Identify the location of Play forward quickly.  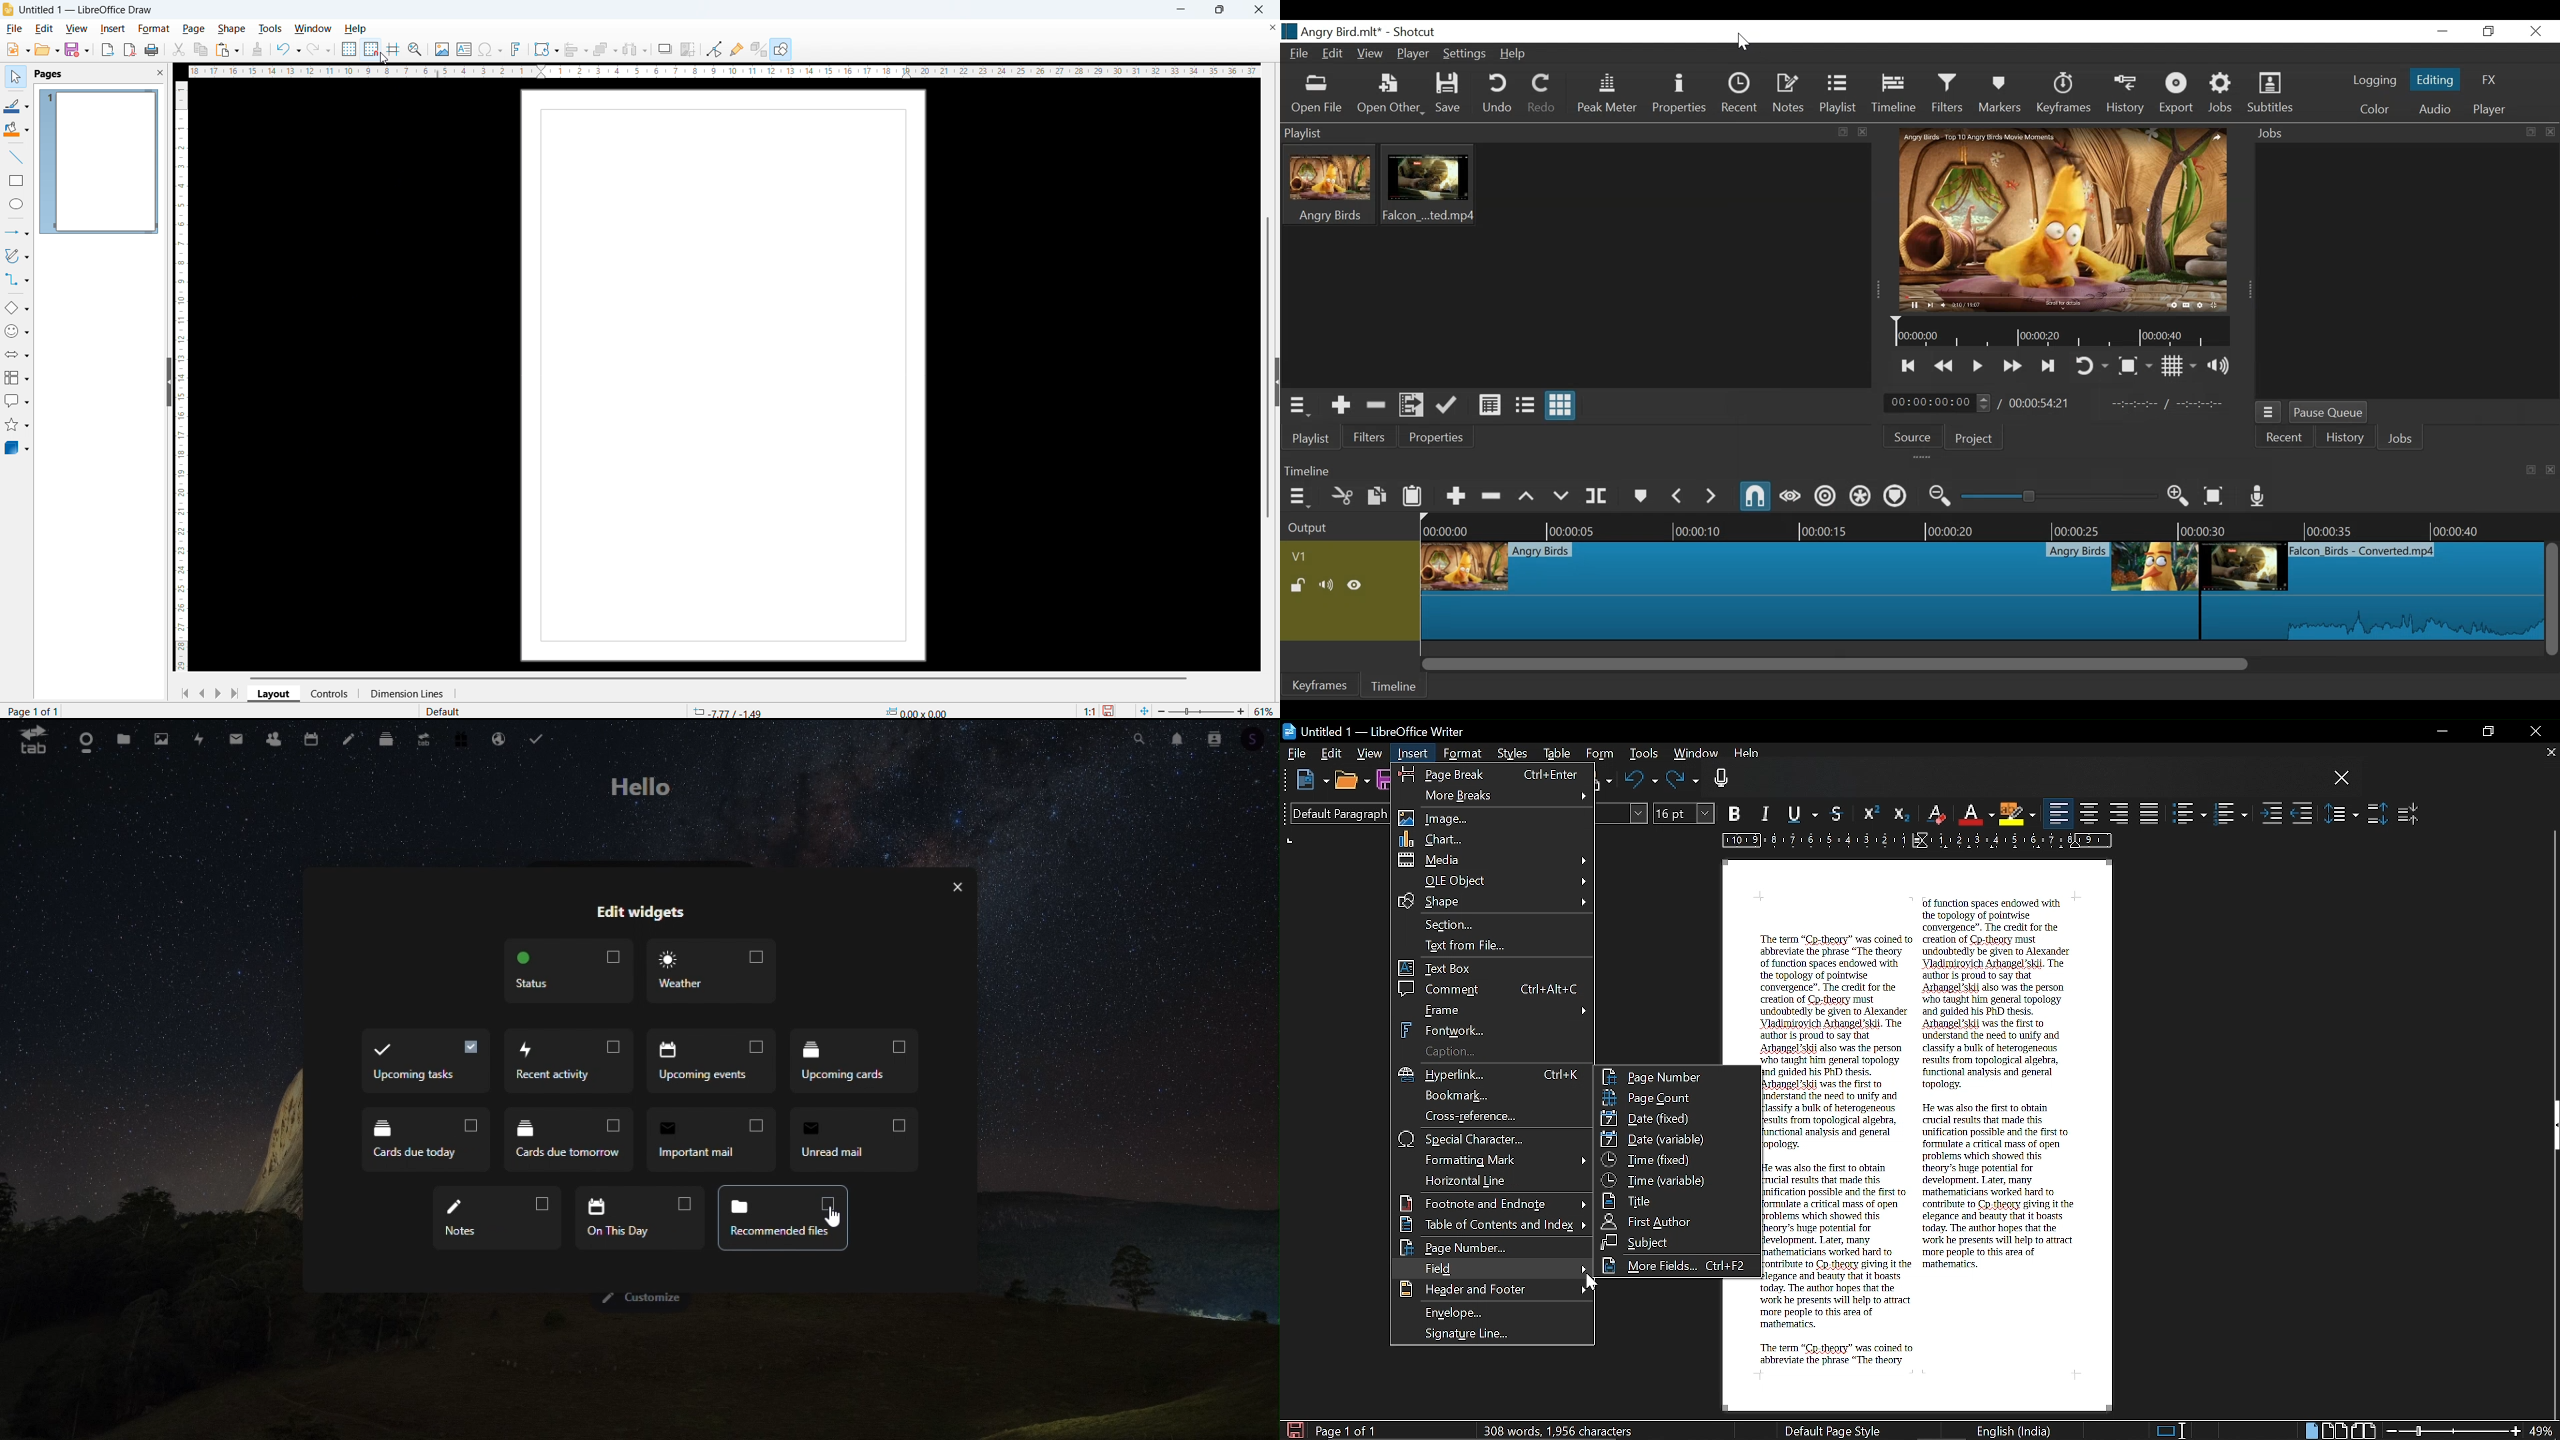
(2013, 365).